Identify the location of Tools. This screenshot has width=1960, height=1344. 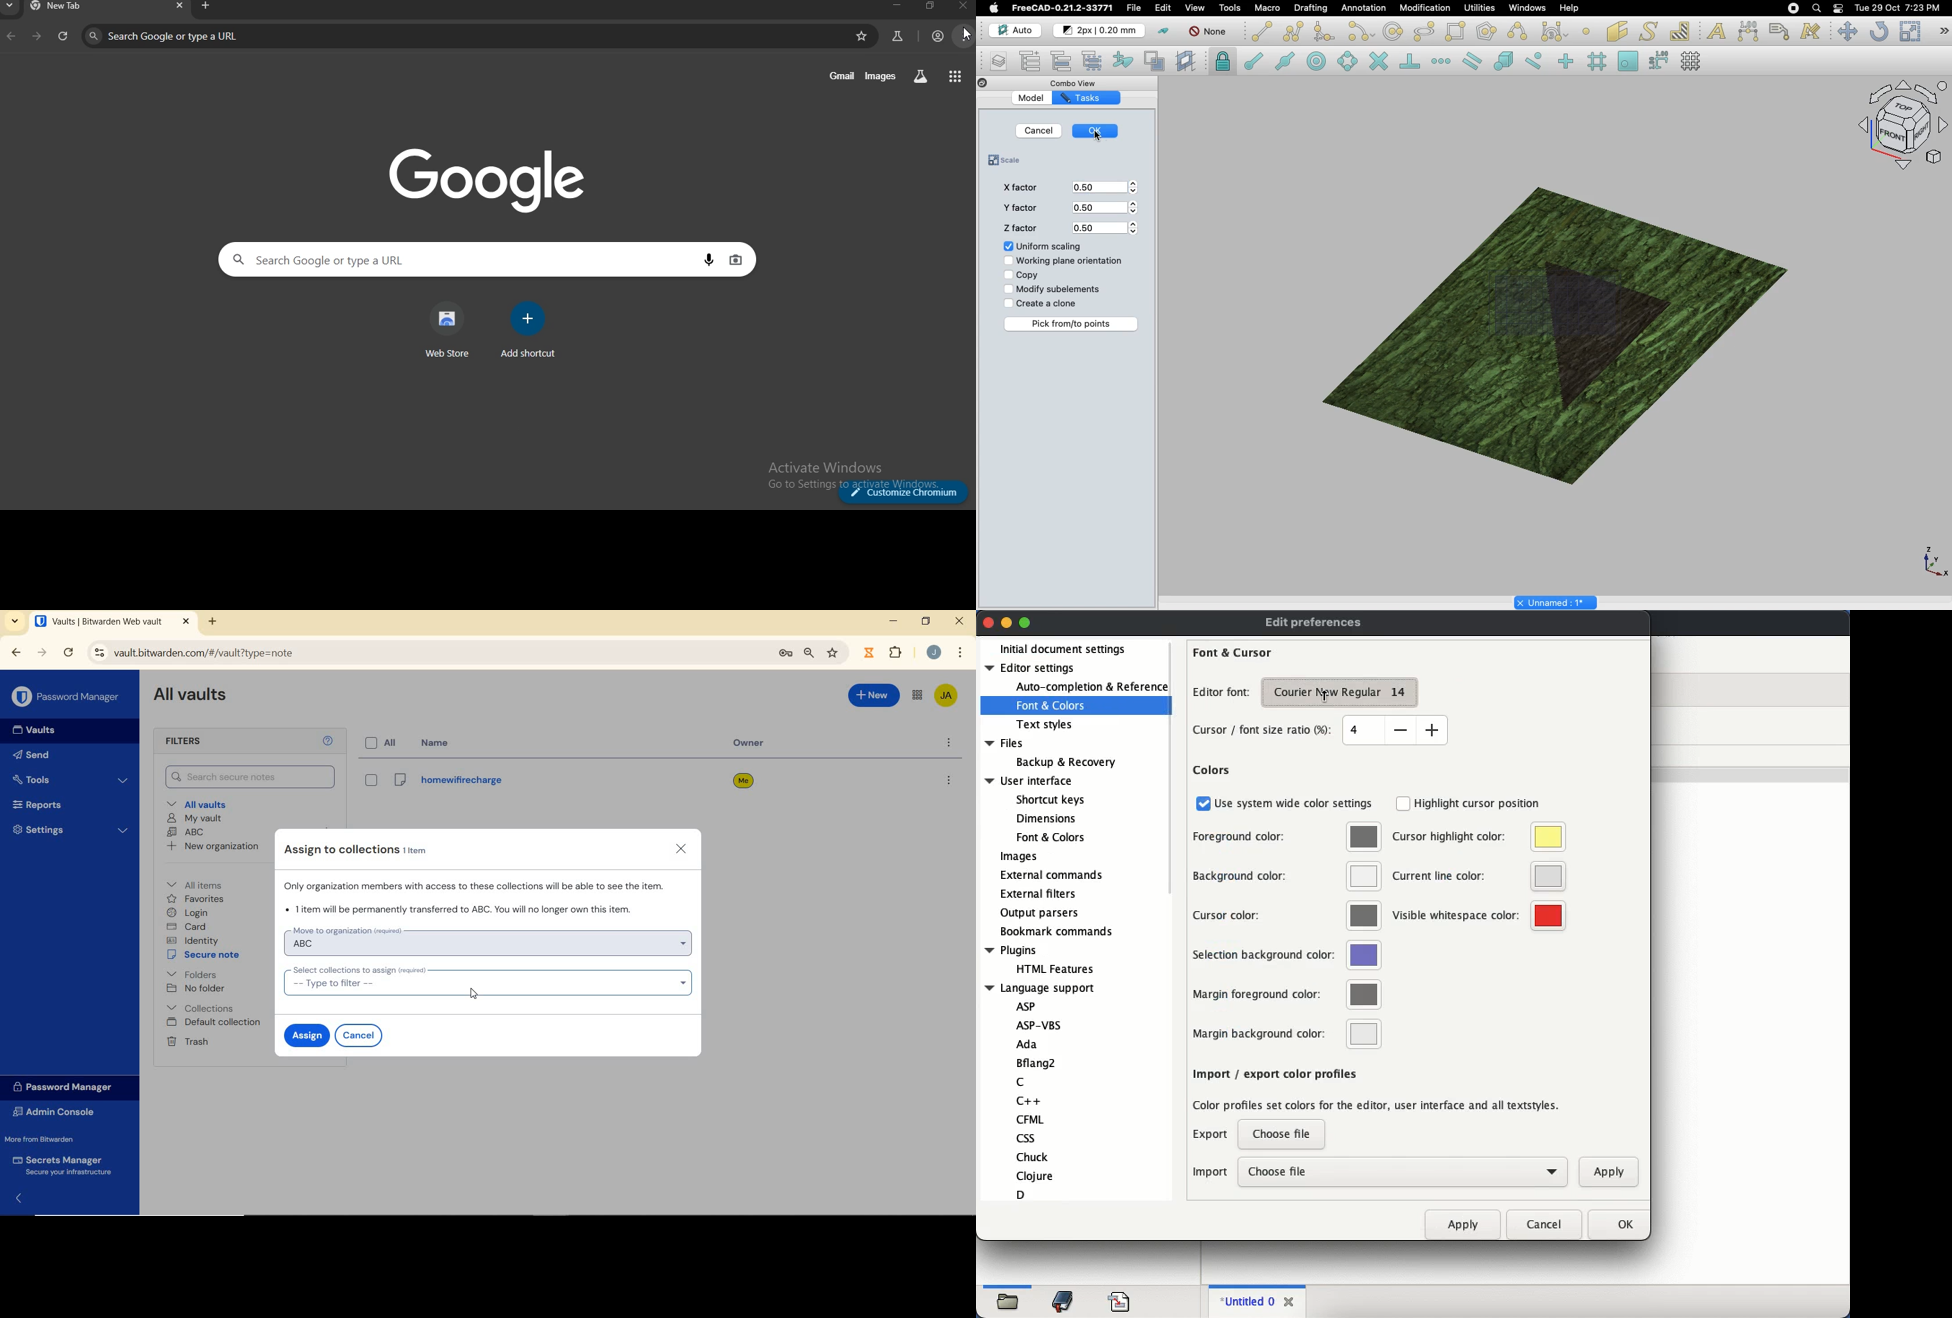
(71, 779).